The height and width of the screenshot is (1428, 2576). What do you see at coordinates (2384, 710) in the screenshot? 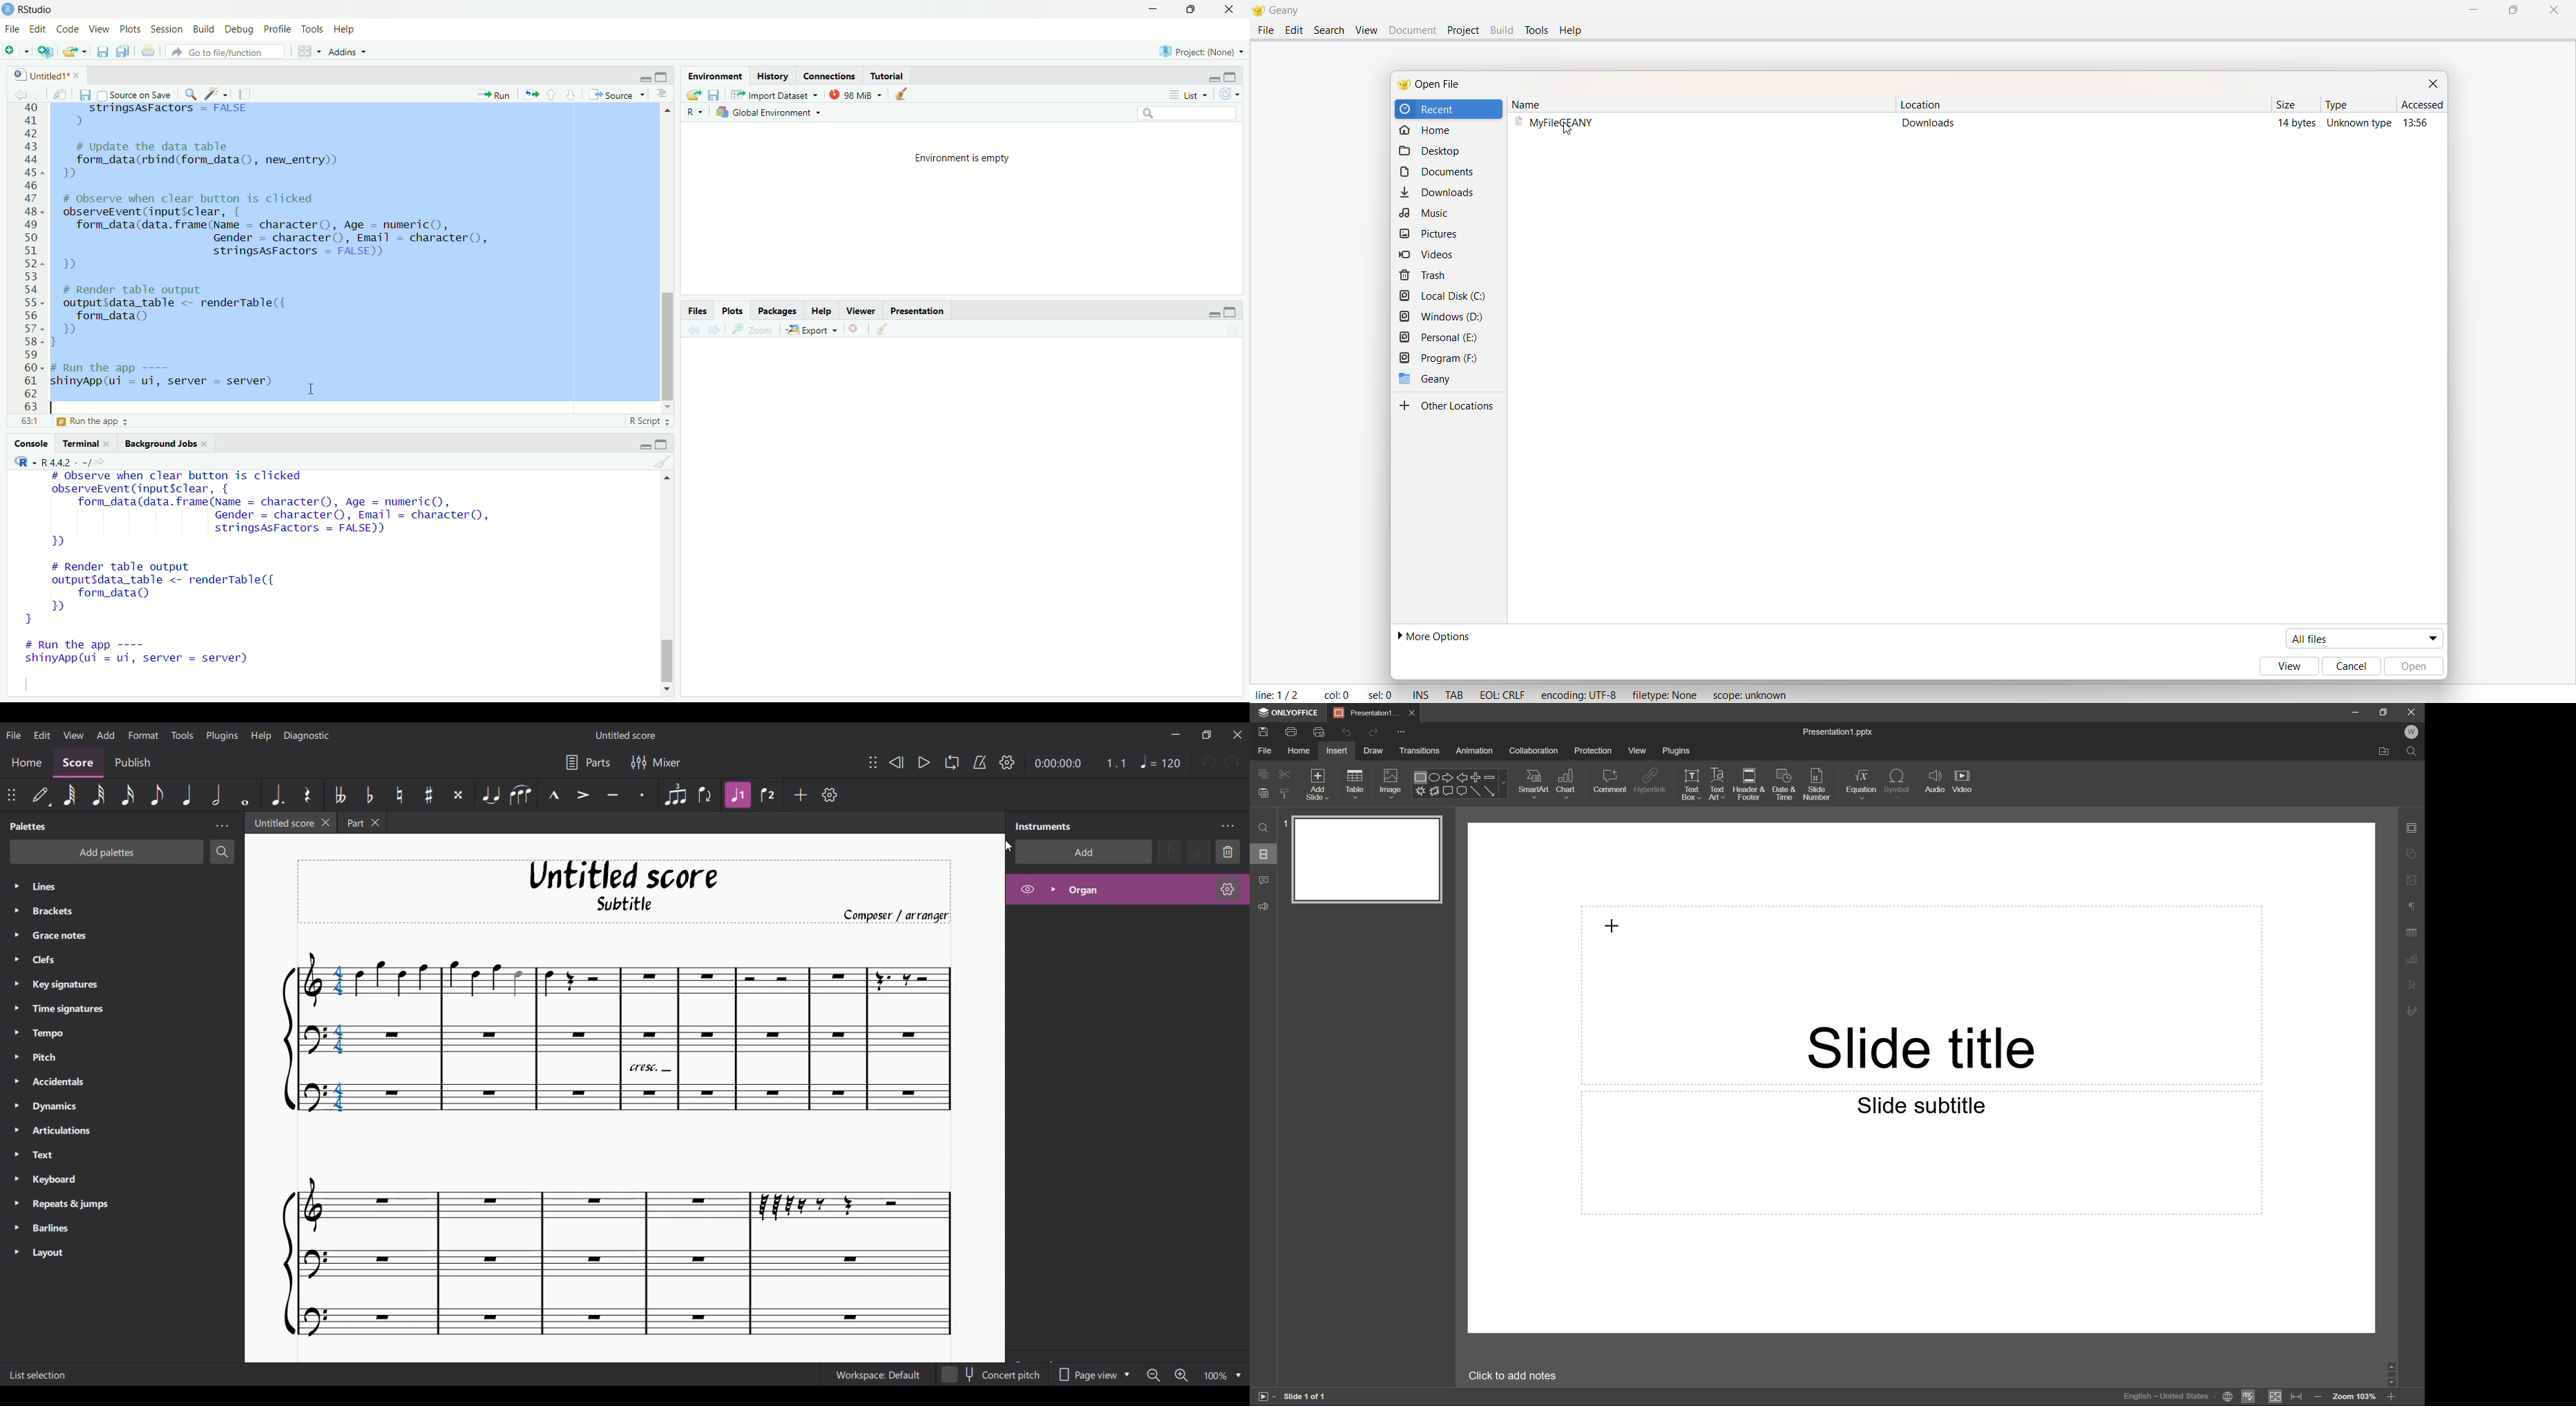
I see `Restore Down` at bounding box center [2384, 710].